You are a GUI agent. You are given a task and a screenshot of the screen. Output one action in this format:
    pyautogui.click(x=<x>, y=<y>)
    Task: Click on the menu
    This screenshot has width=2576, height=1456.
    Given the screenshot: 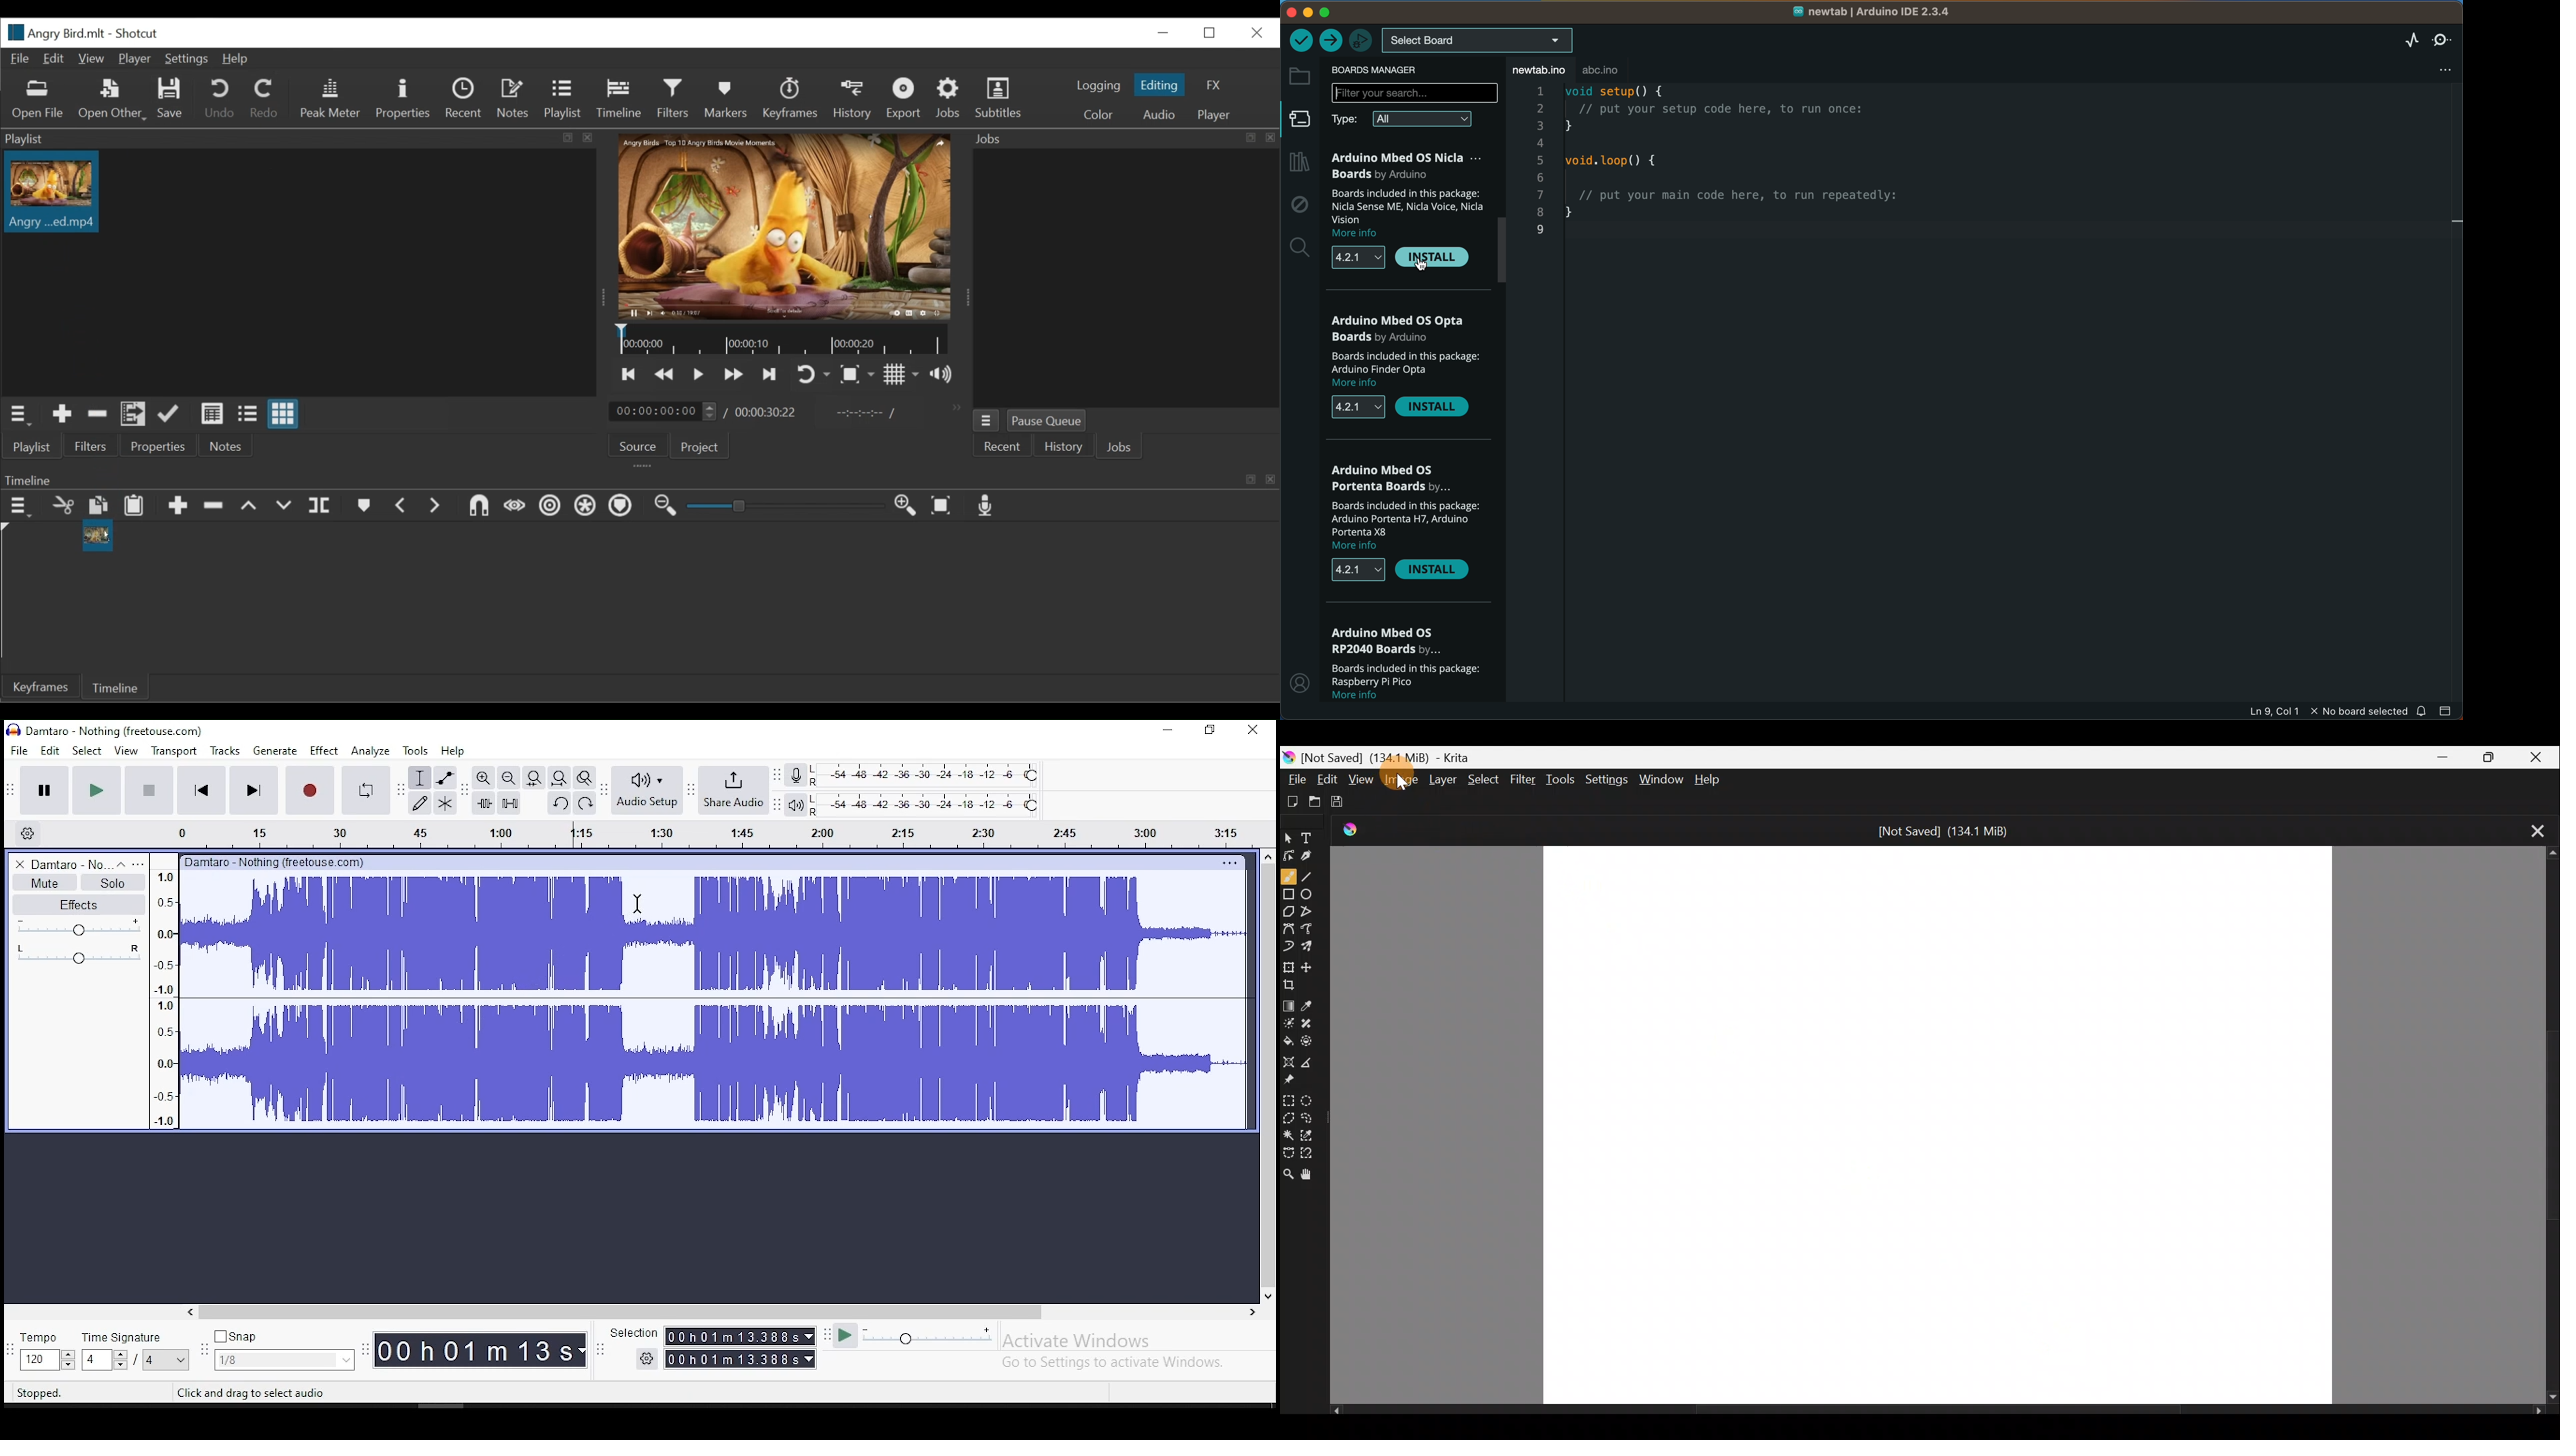 What is the action you would take?
    pyautogui.click(x=285, y=1360)
    